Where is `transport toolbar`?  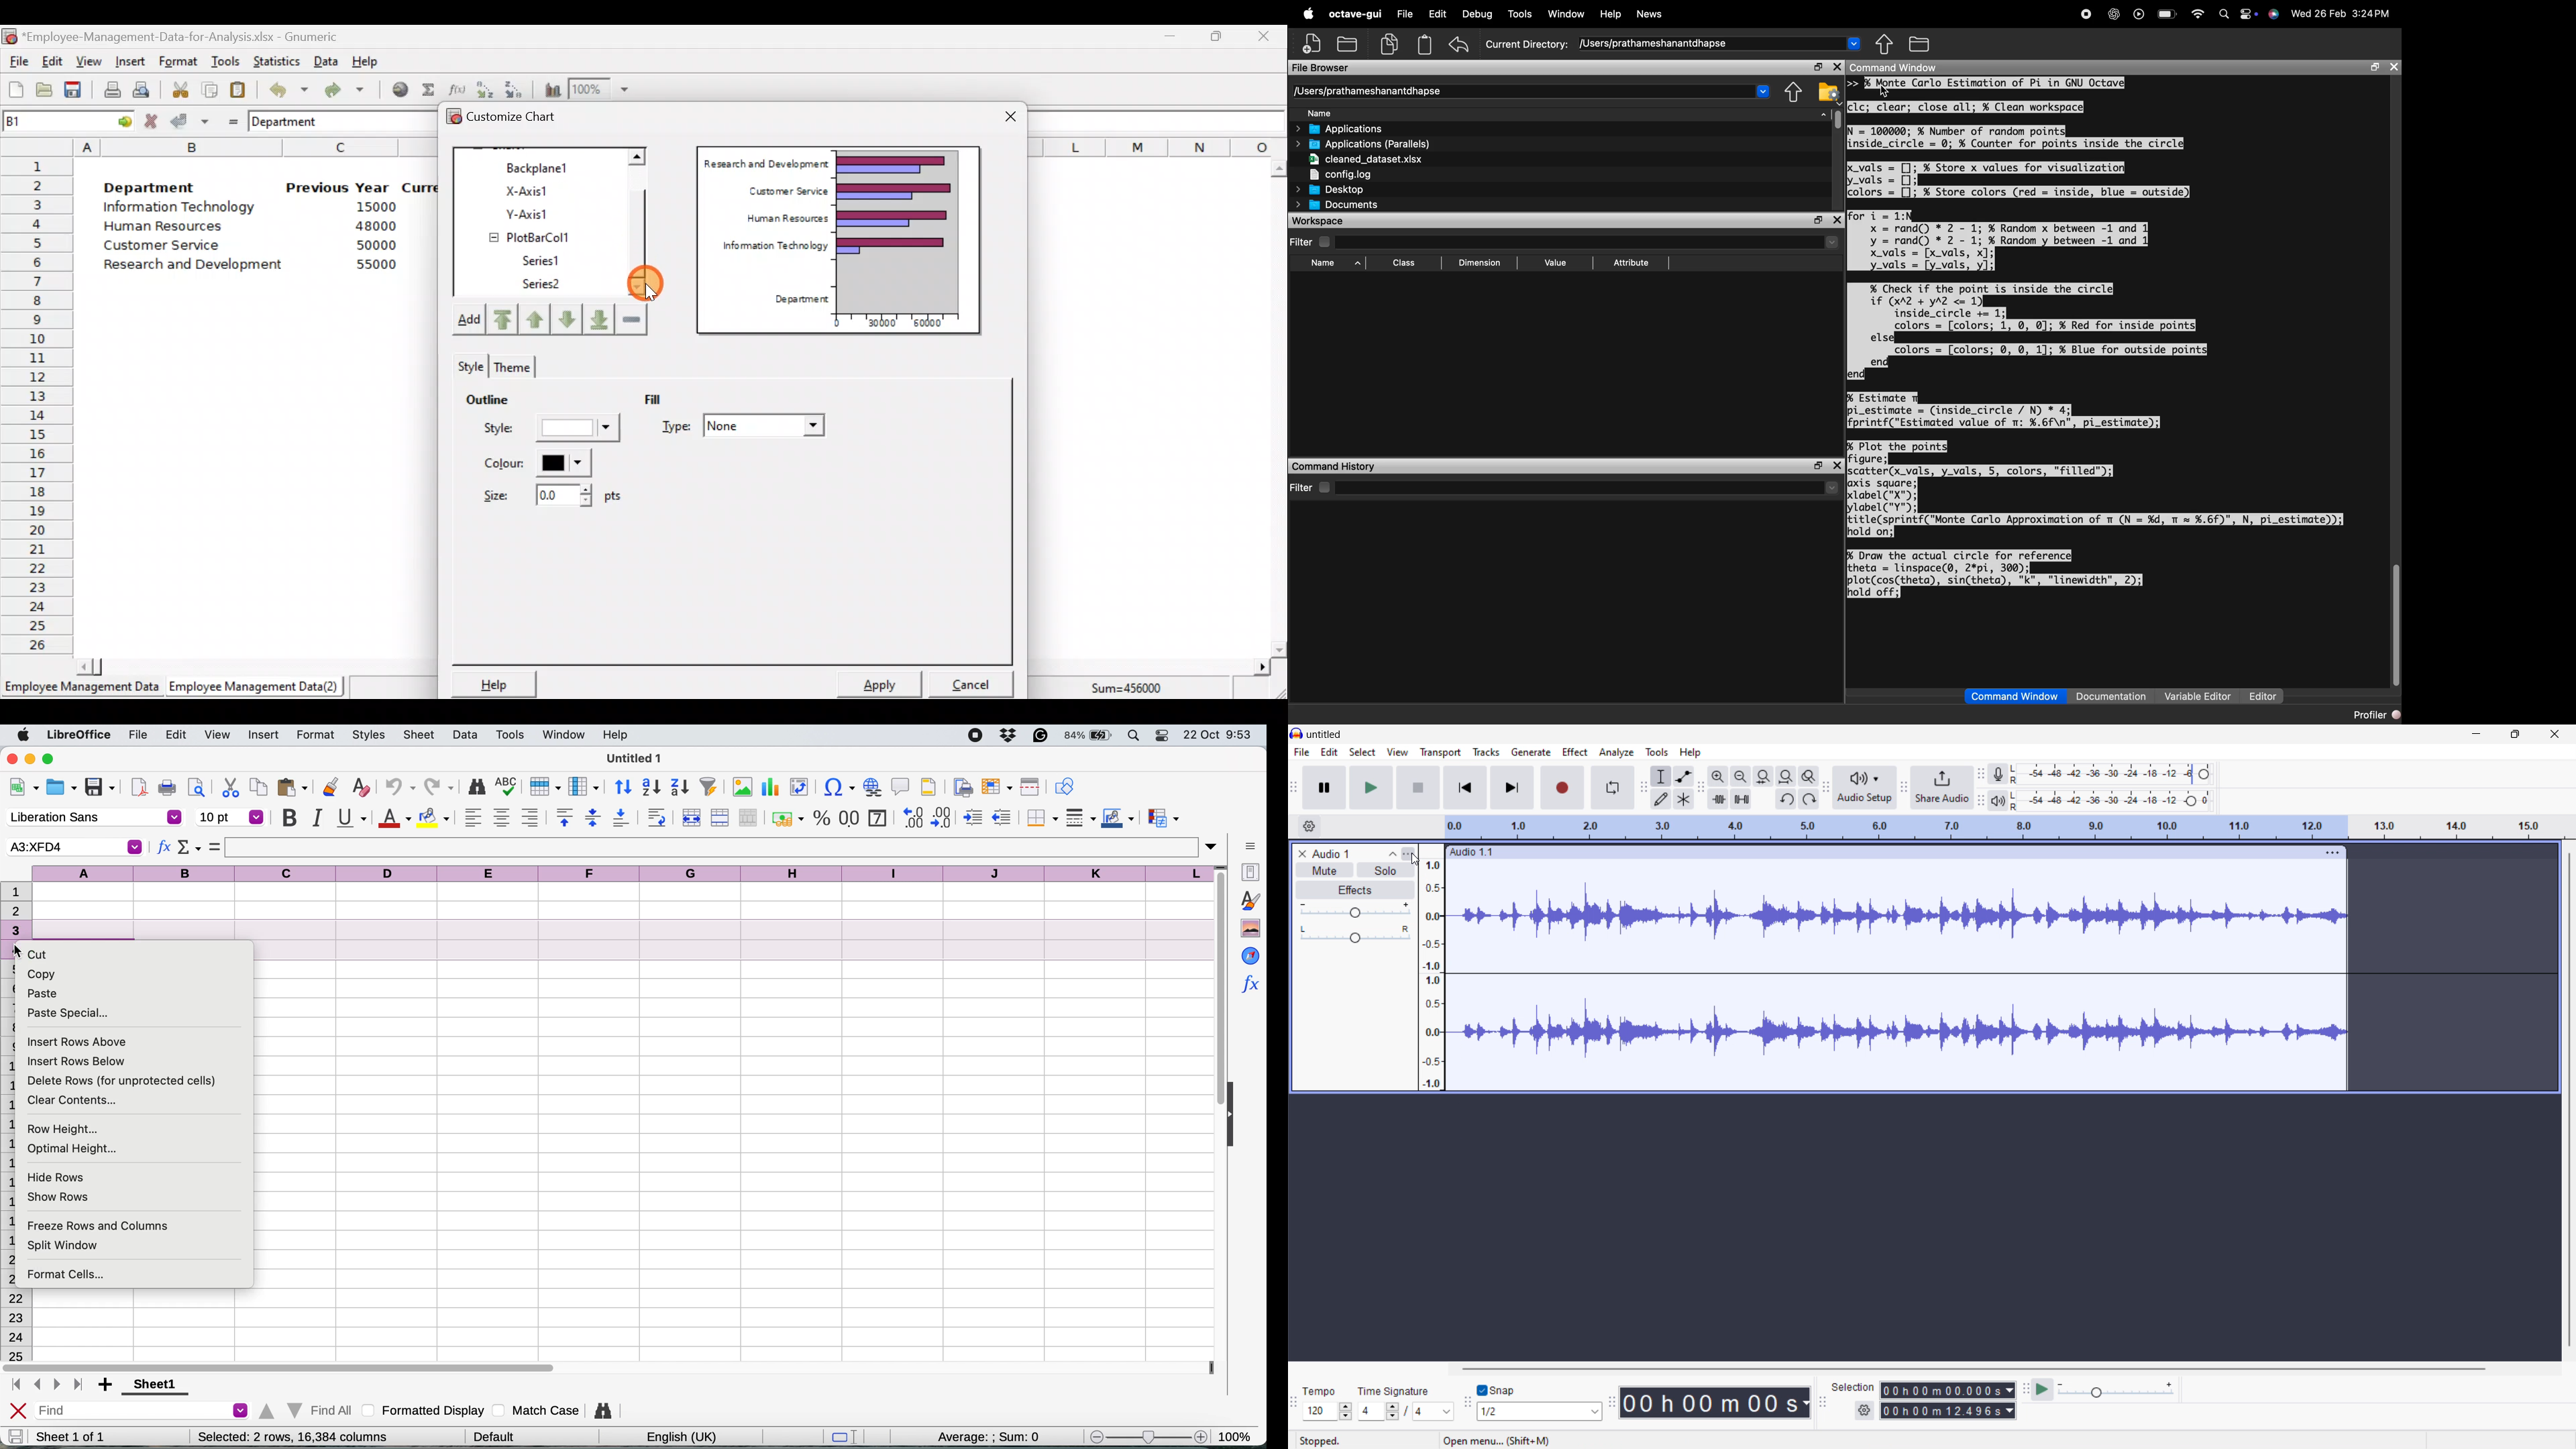
transport toolbar is located at coordinates (1295, 790).